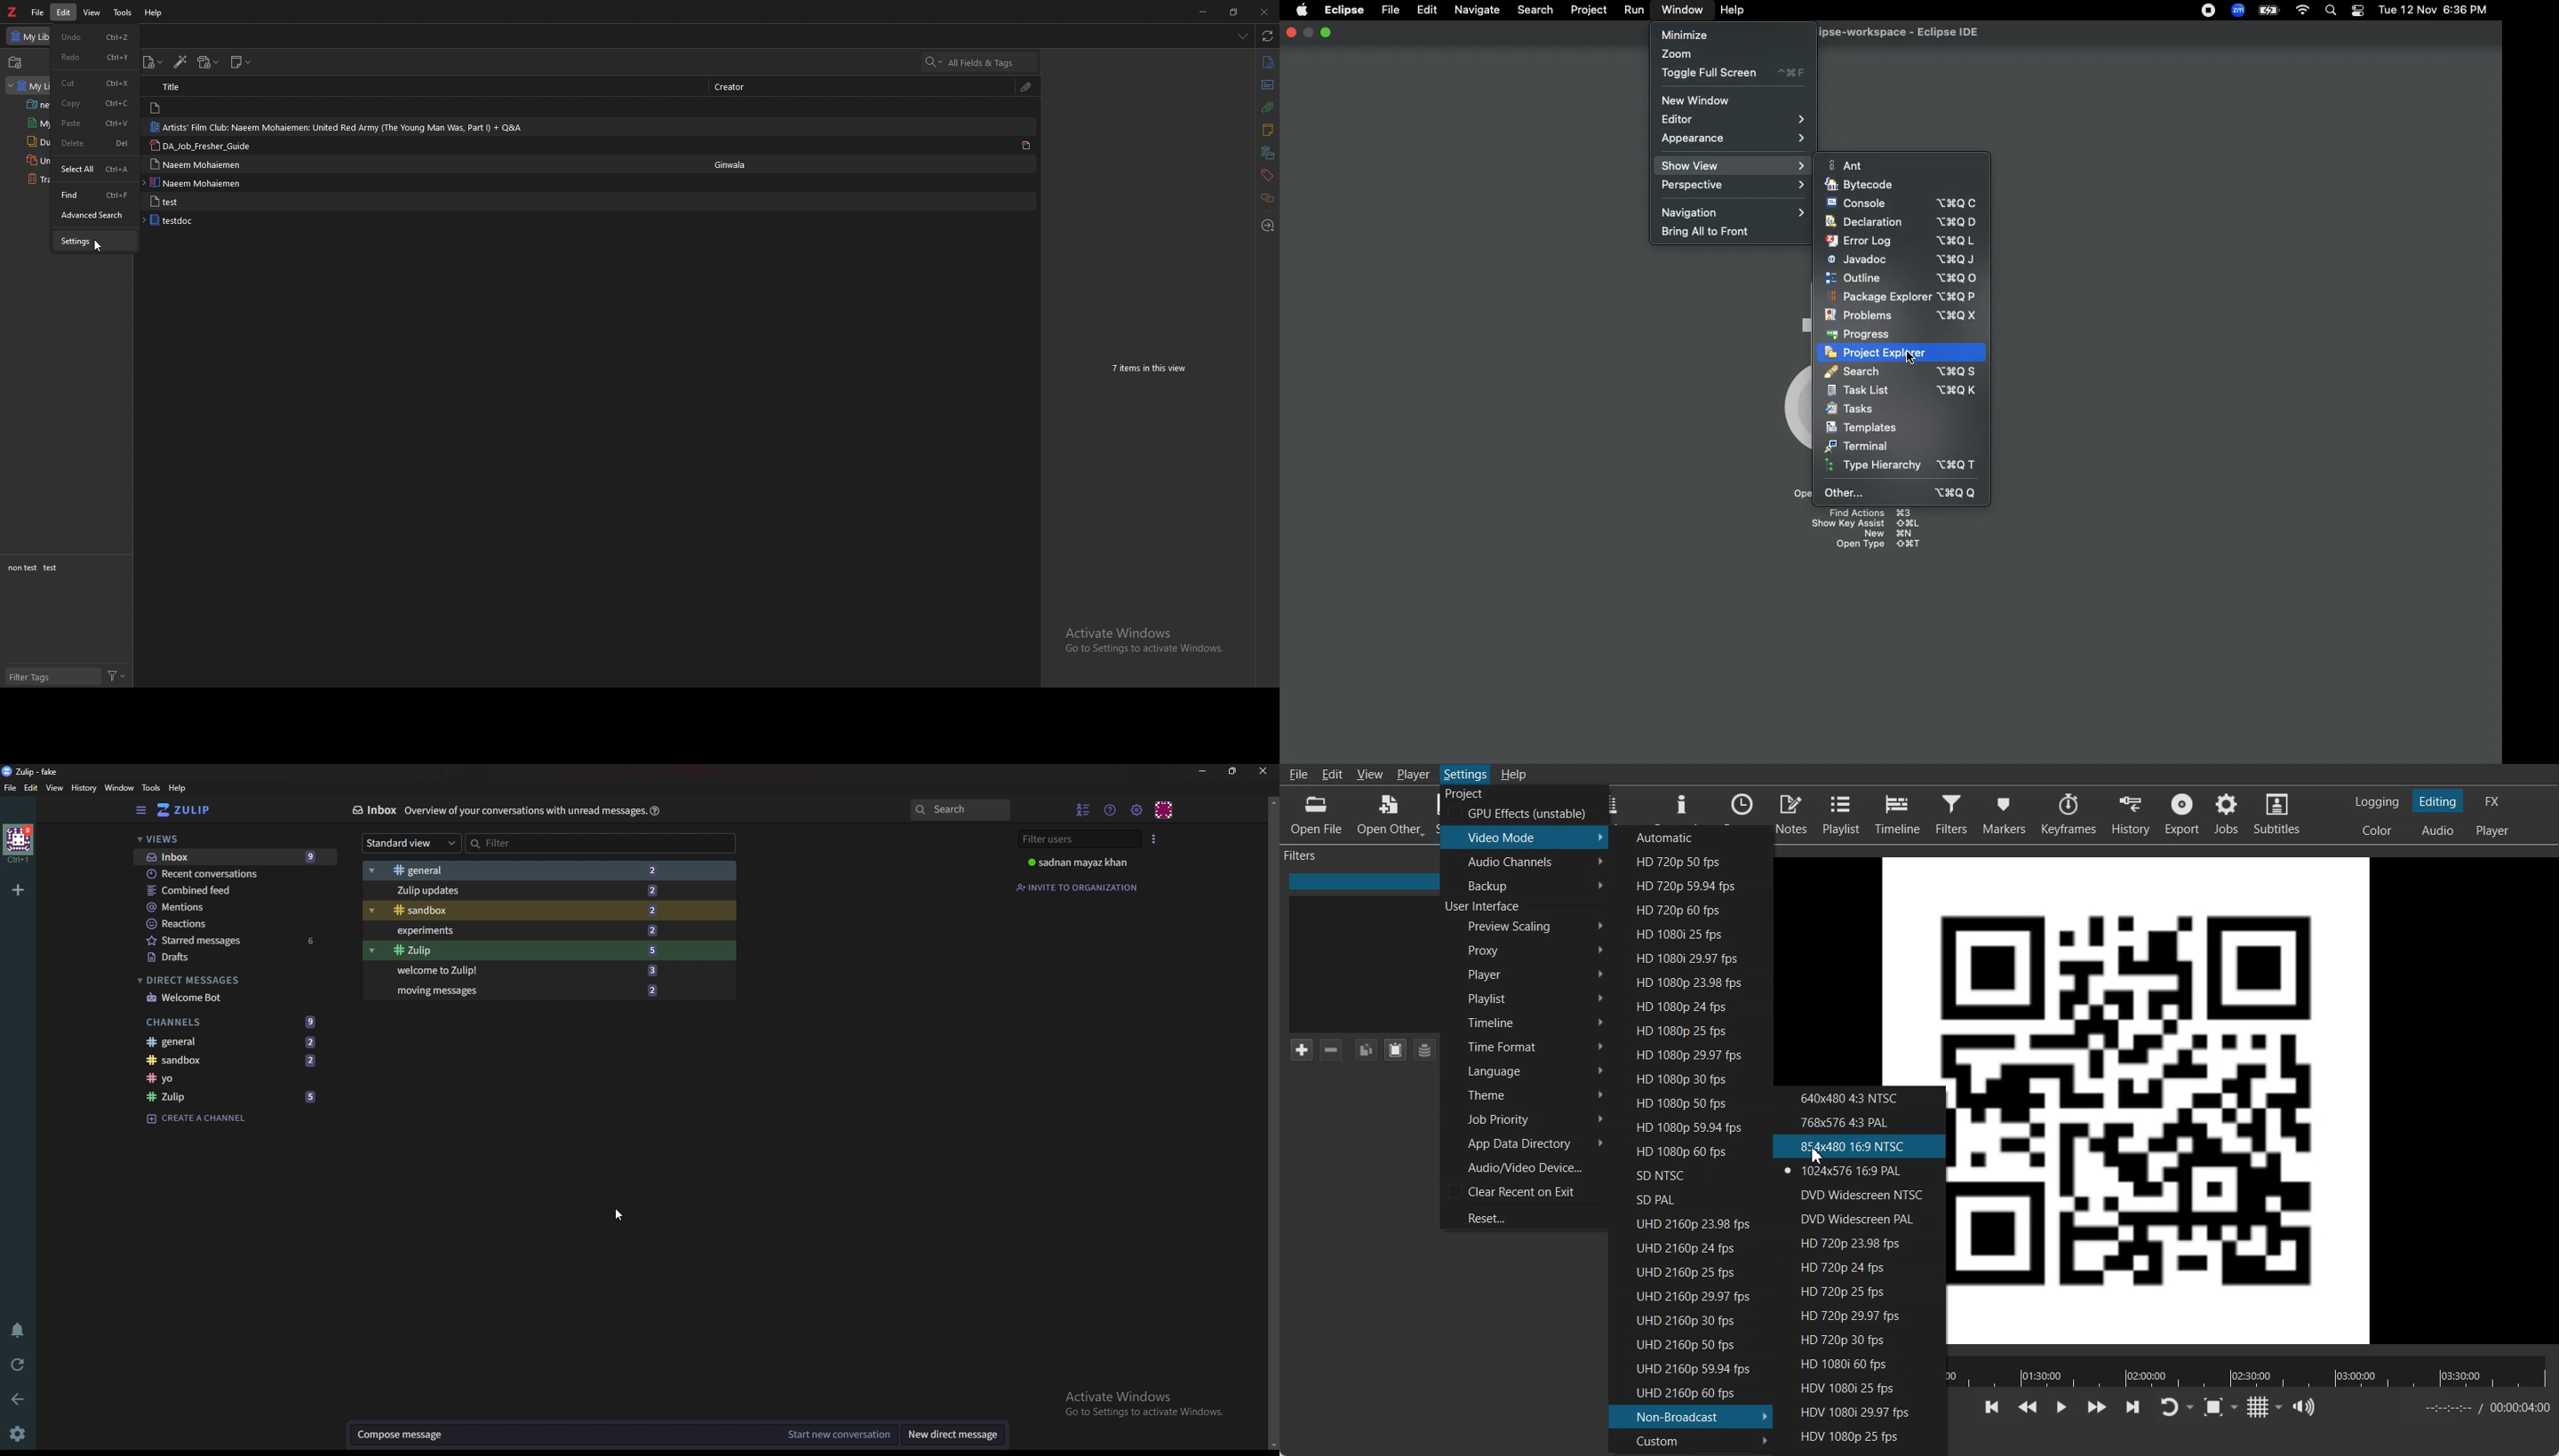 Image resolution: width=2576 pixels, height=1456 pixels. What do you see at coordinates (980, 62) in the screenshot?
I see `search all fields & Tags` at bounding box center [980, 62].